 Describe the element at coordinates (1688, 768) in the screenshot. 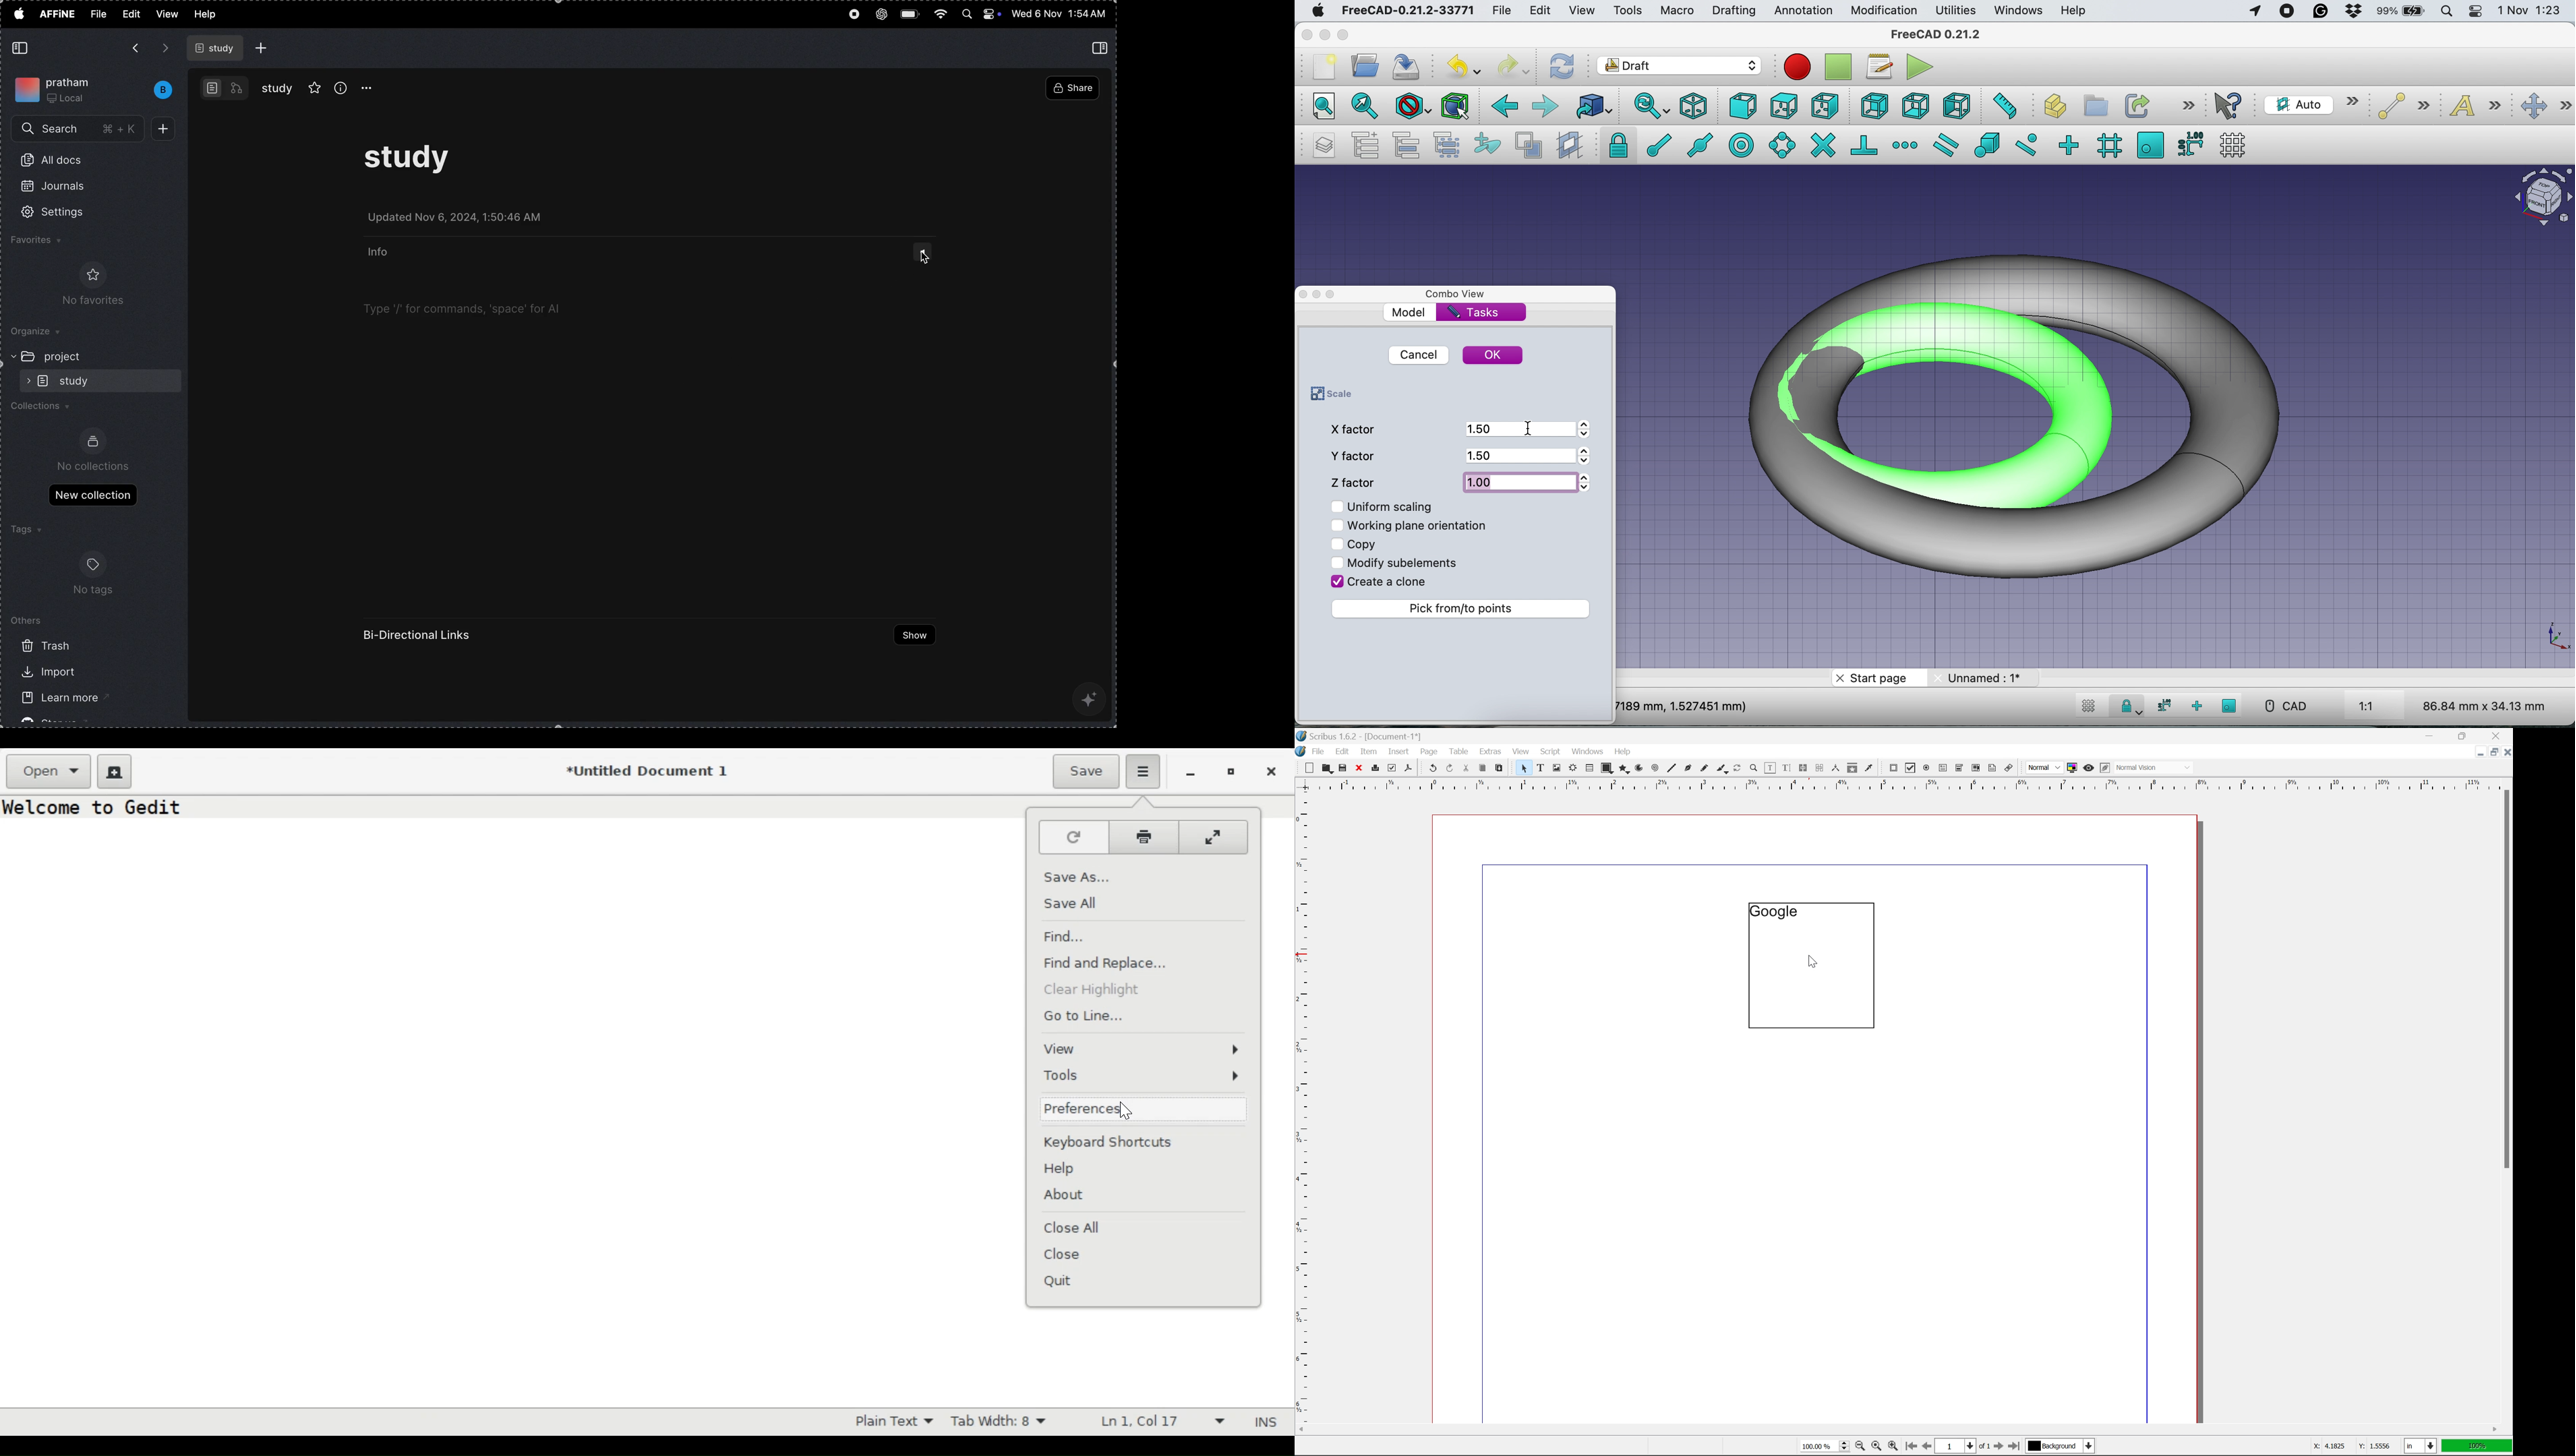

I see `bezier curve` at that location.